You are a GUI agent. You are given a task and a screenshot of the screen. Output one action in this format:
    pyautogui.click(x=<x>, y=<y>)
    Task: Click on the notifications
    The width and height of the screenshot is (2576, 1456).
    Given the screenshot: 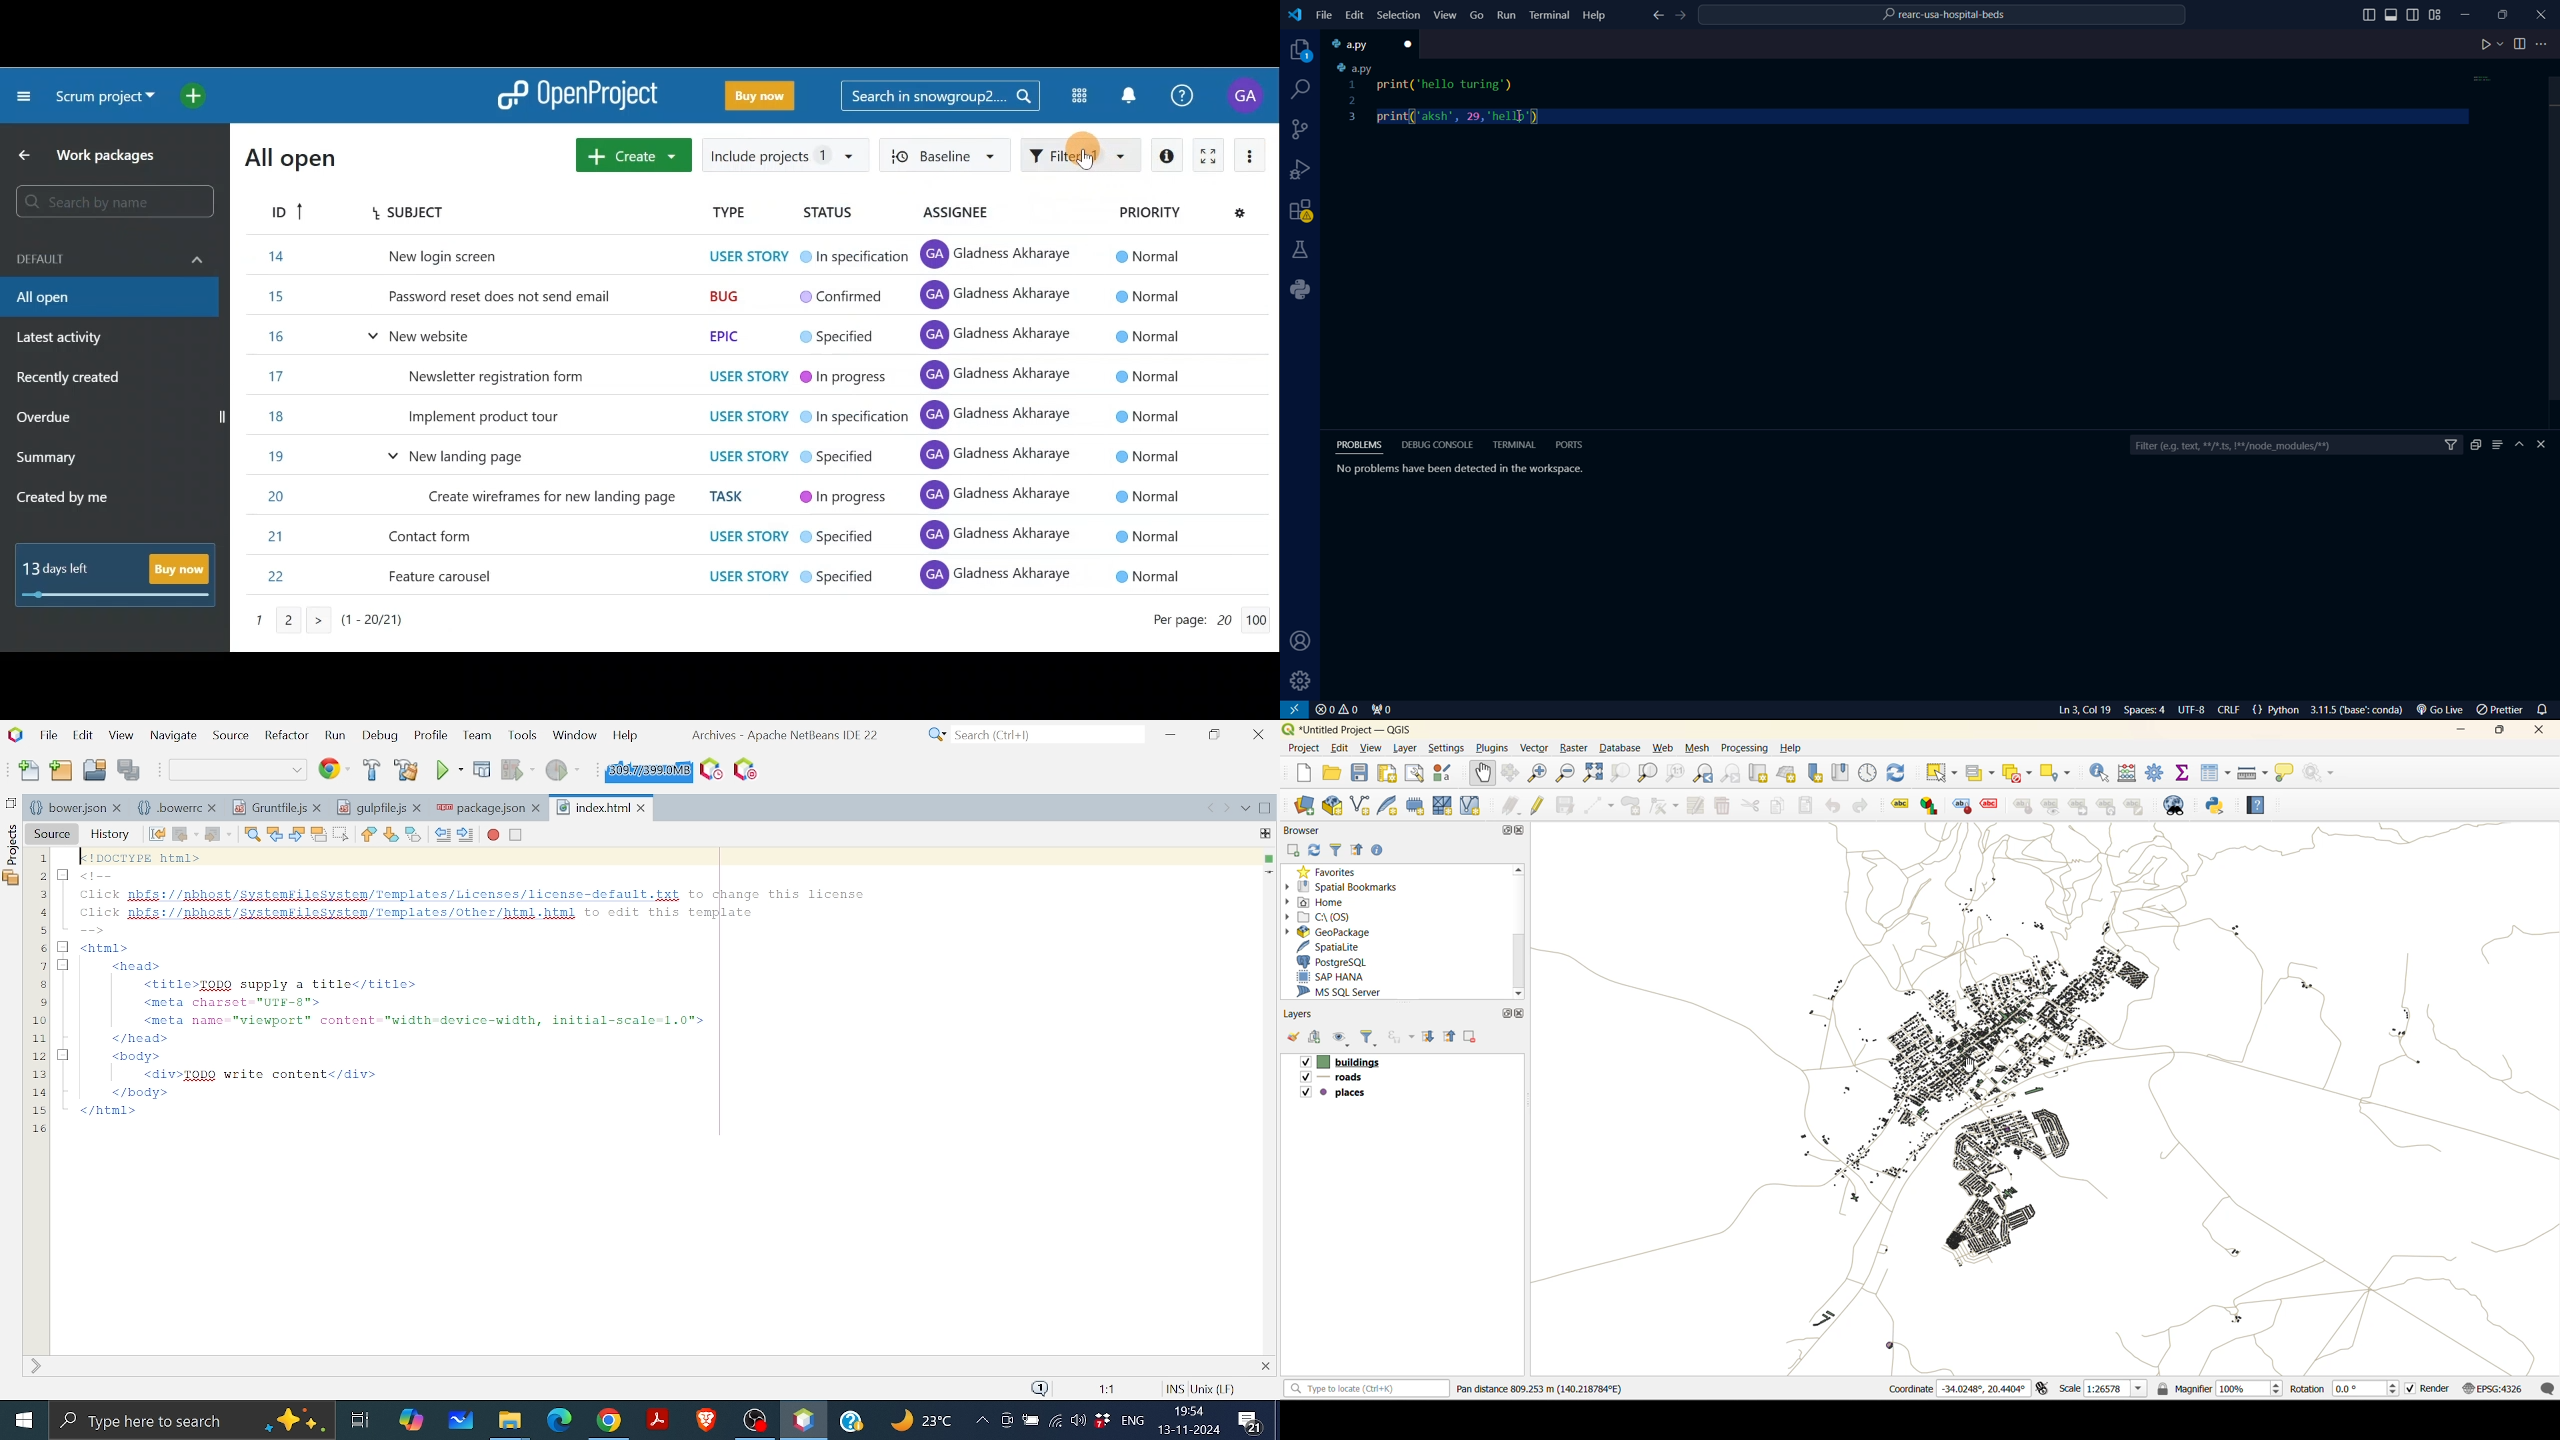 What is the action you would take?
    pyautogui.click(x=2545, y=708)
    